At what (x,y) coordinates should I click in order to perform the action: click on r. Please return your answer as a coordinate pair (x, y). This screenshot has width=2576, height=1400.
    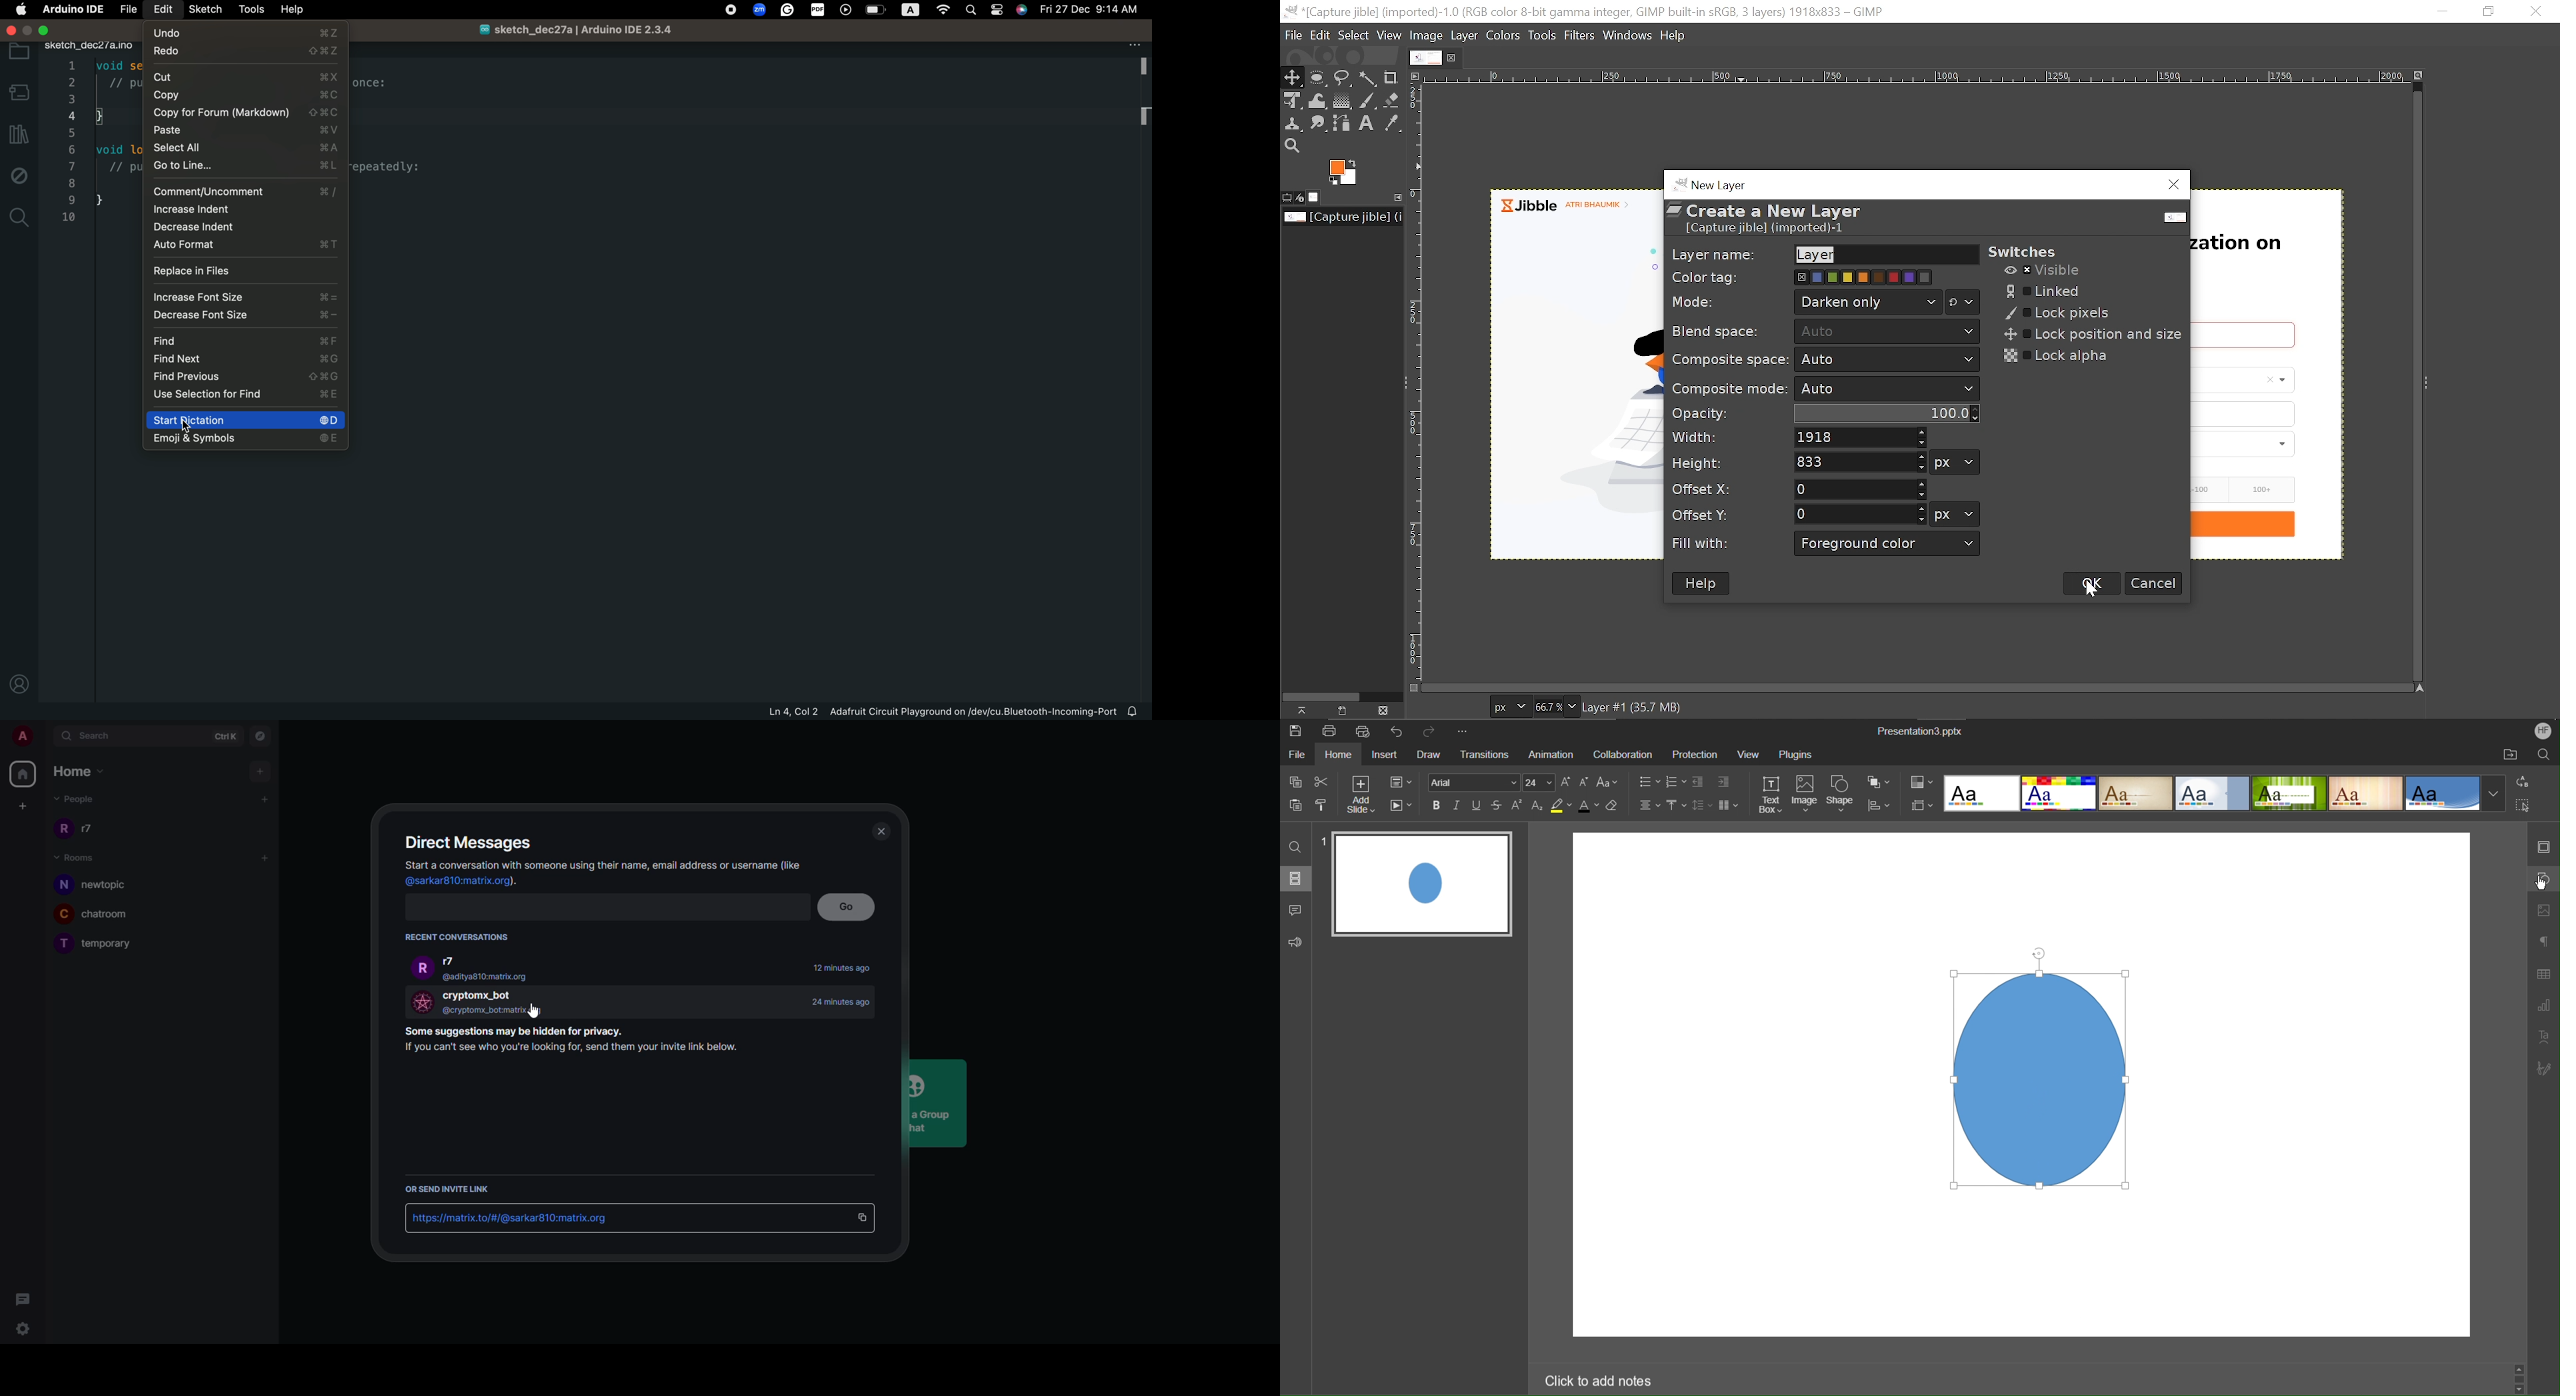
    Looking at the image, I should click on (64, 829).